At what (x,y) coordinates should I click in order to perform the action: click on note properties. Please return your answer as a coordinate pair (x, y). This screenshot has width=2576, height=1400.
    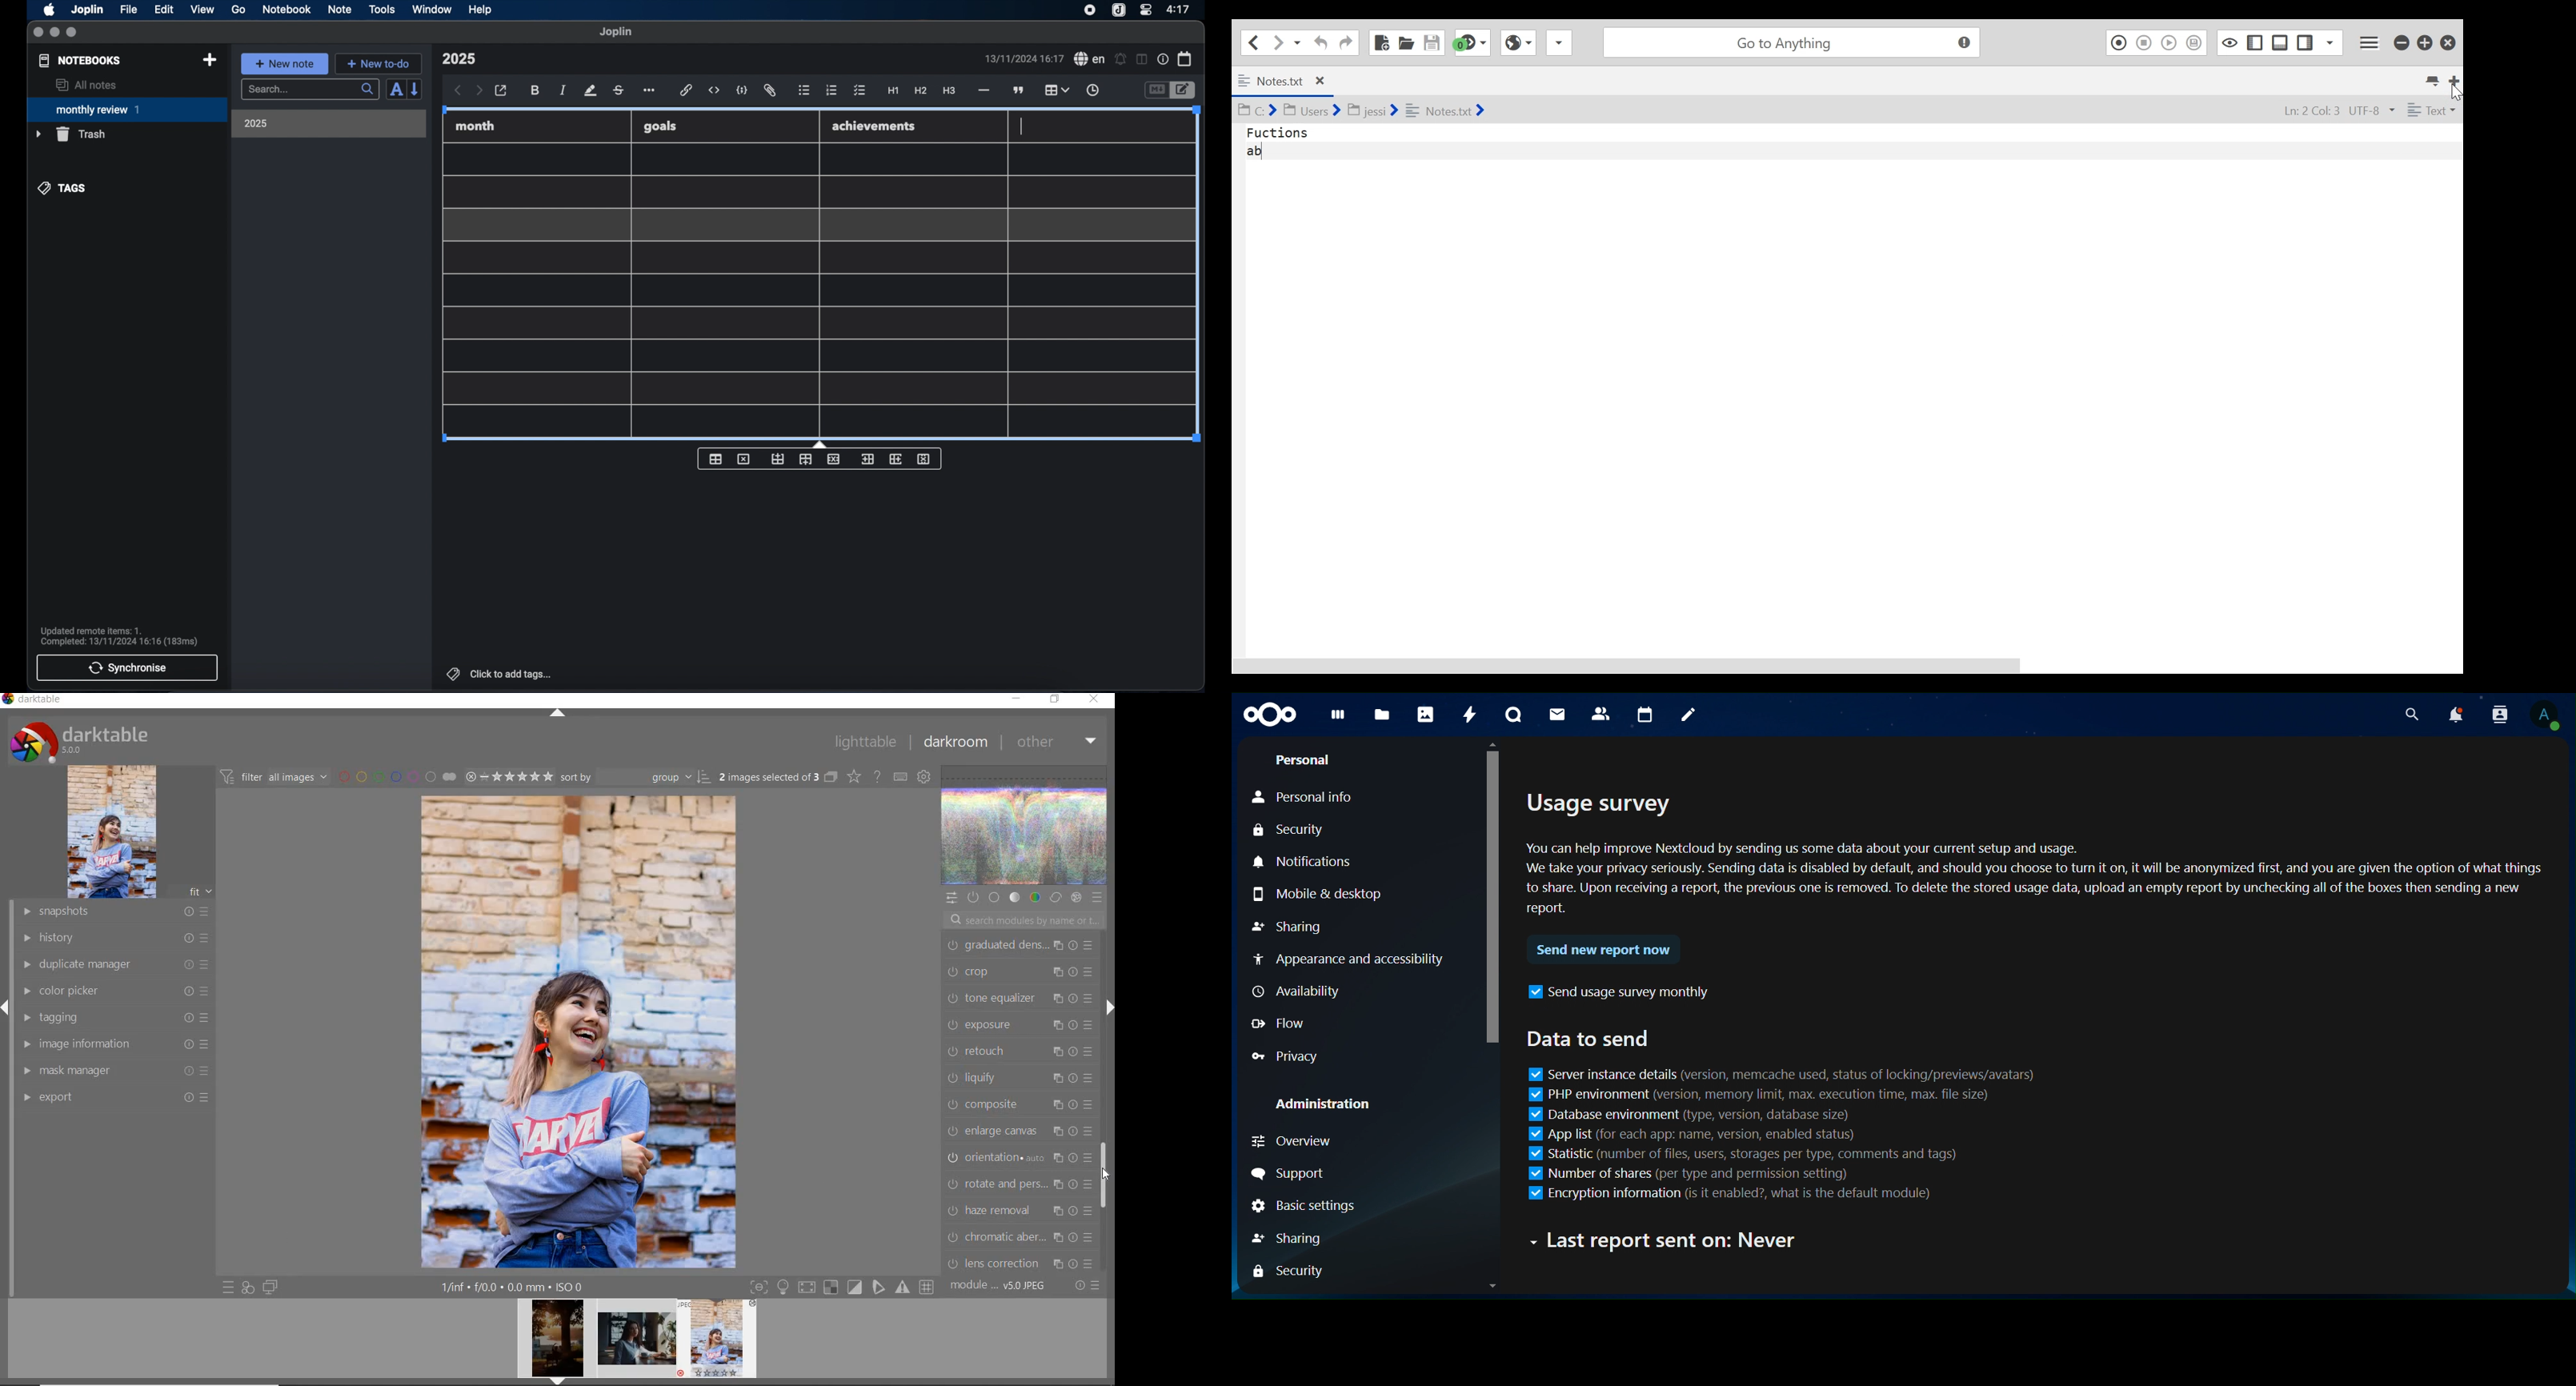
    Looking at the image, I should click on (1163, 60).